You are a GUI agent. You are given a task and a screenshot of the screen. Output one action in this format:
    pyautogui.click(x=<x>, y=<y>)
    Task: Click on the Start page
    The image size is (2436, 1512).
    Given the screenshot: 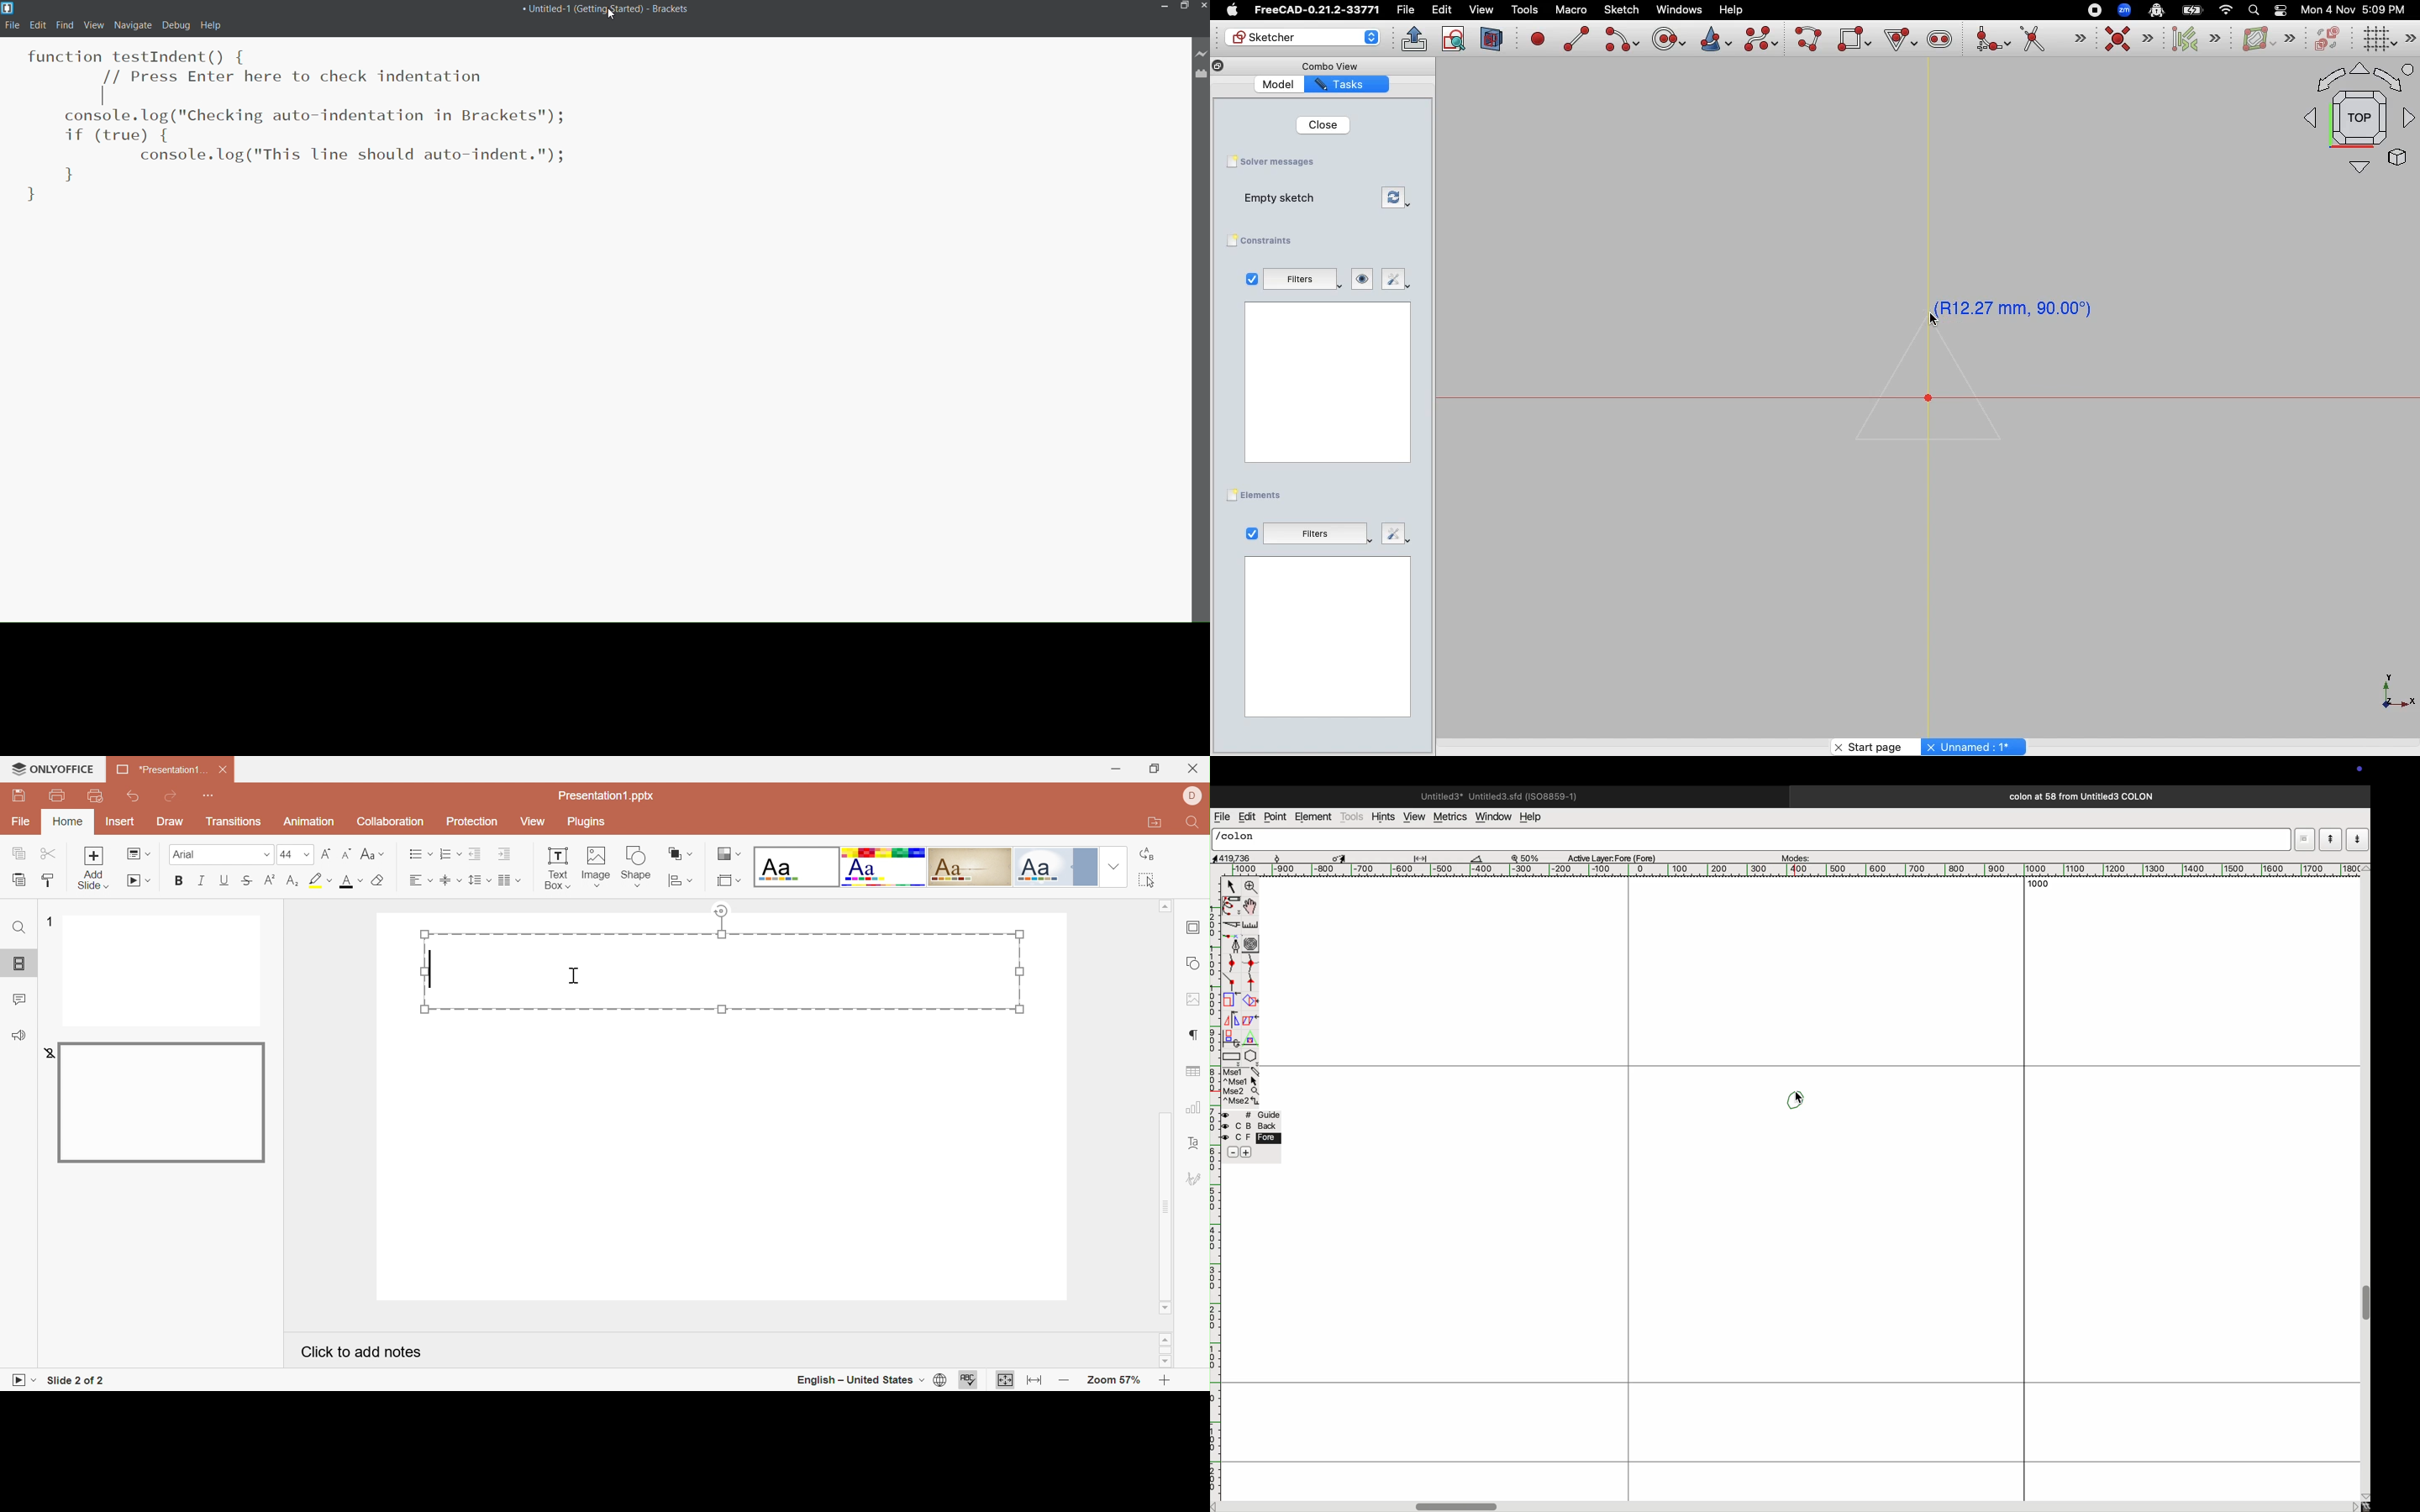 What is the action you would take?
    pyautogui.click(x=1867, y=746)
    